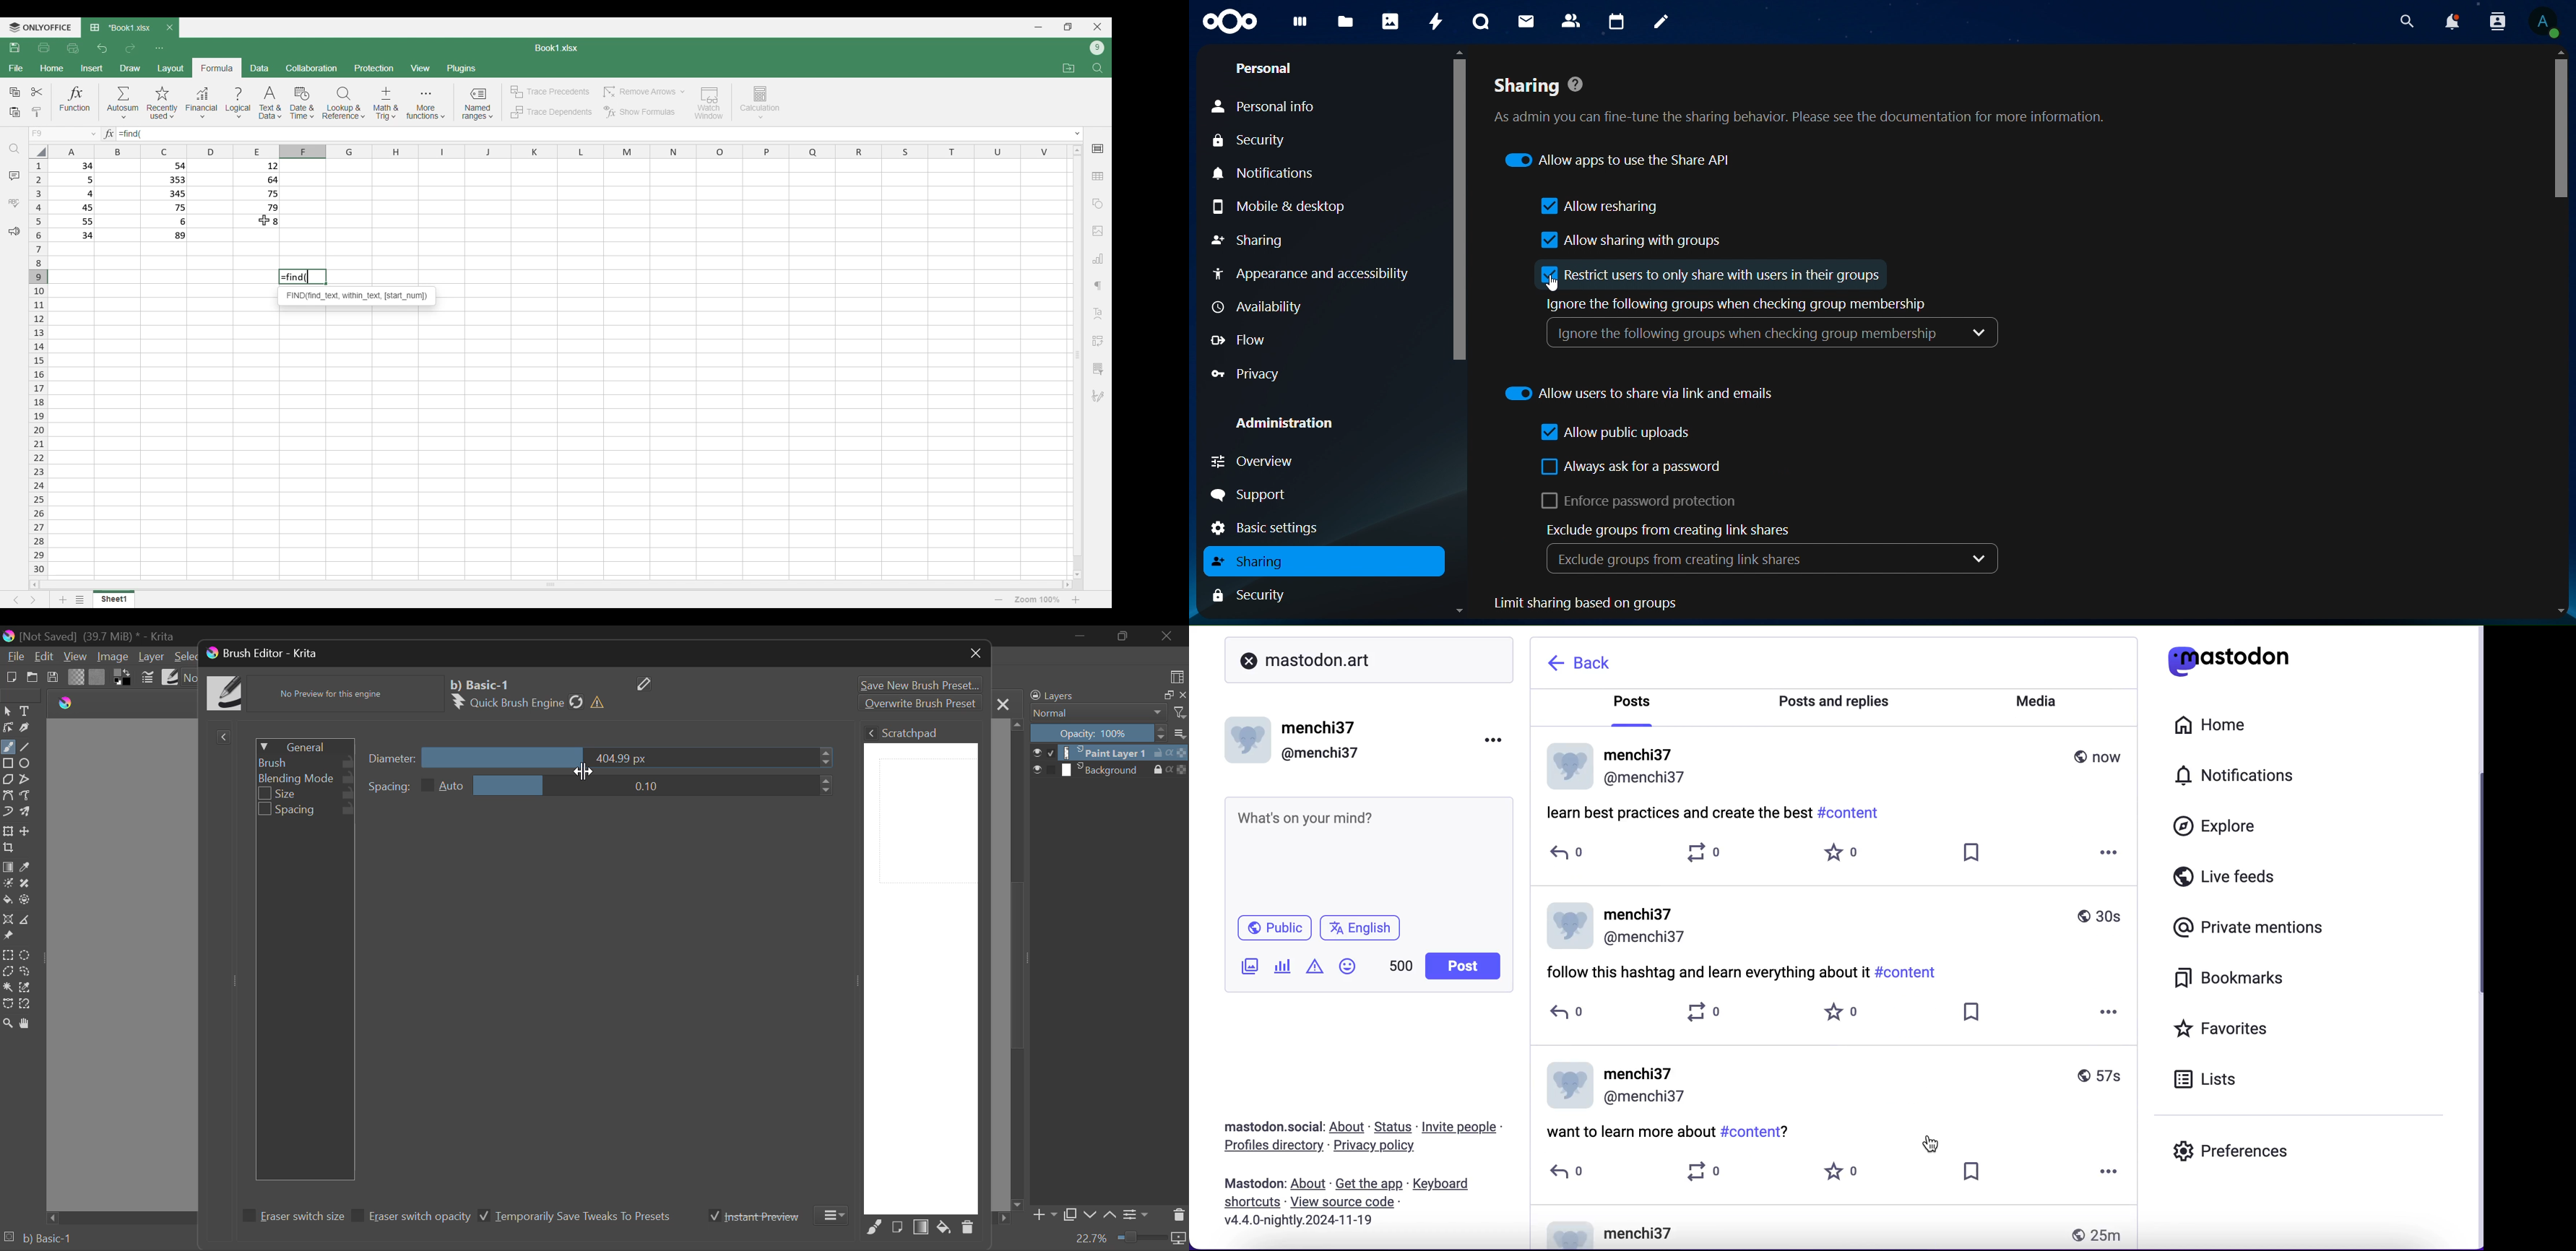 This screenshot has height=1260, width=2576. What do you see at coordinates (1268, 1125) in the screenshot?
I see `mastodon.social` at bounding box center [1268, 1125].